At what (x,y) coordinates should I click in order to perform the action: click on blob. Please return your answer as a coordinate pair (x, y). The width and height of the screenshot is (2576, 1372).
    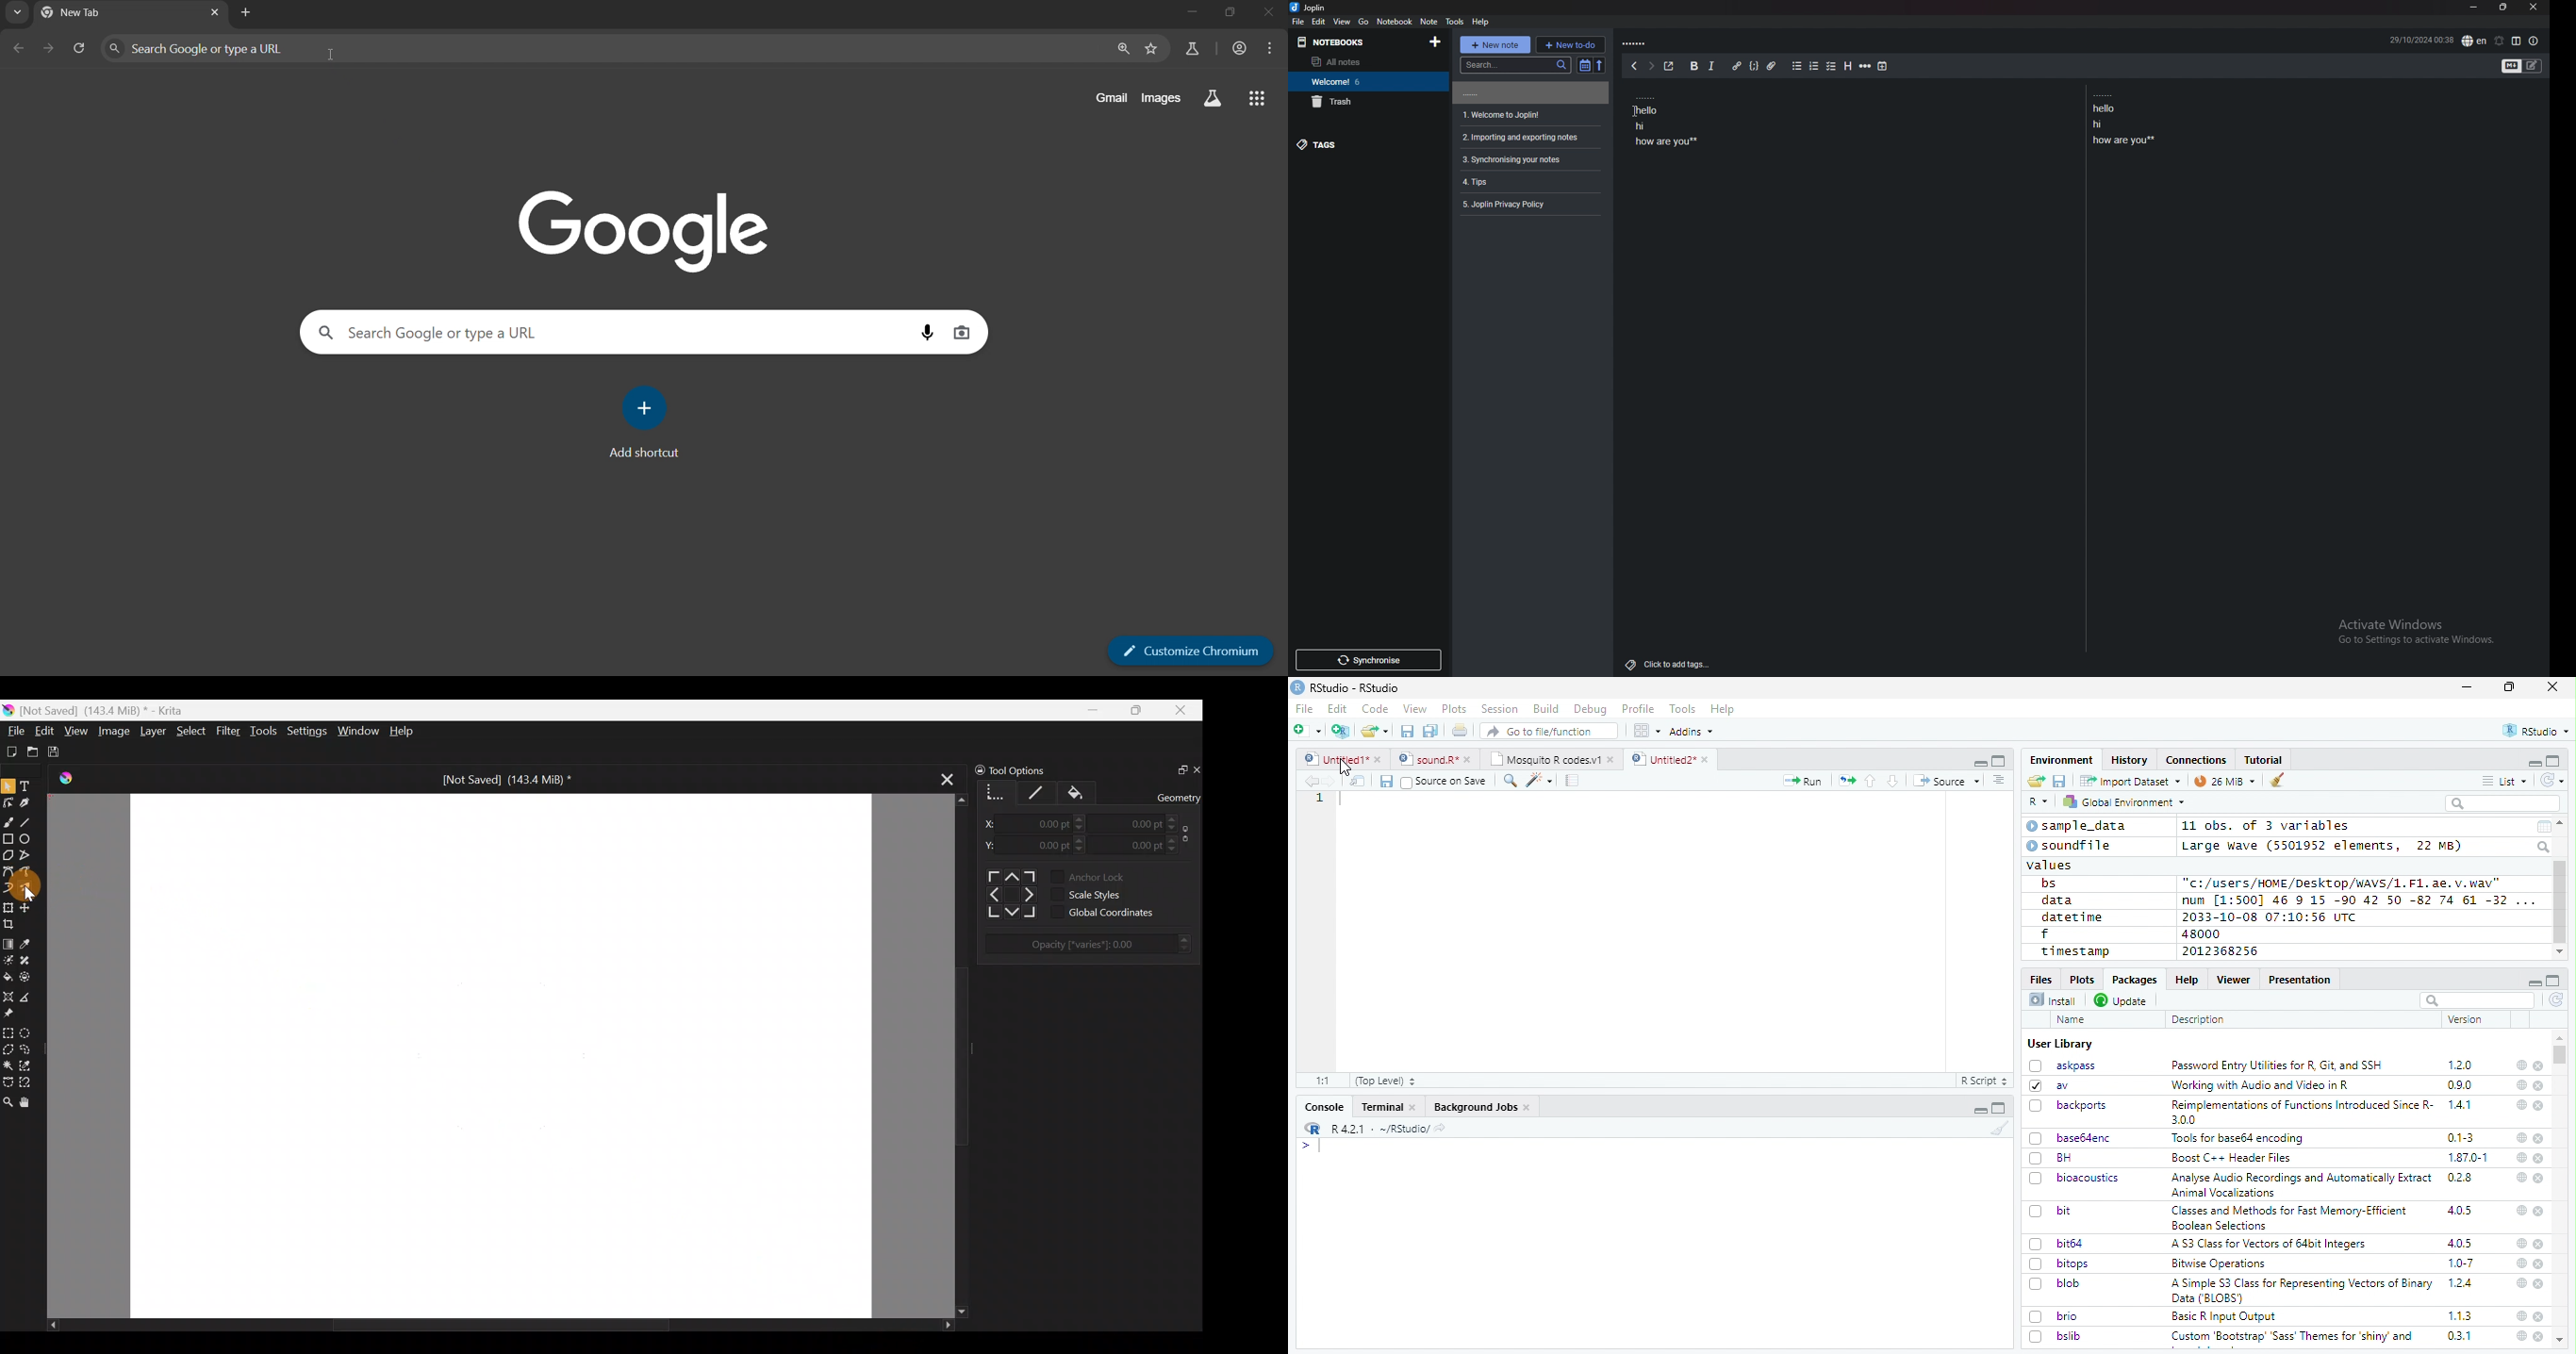
    Looking at the image, I should click on (2055, 1283).